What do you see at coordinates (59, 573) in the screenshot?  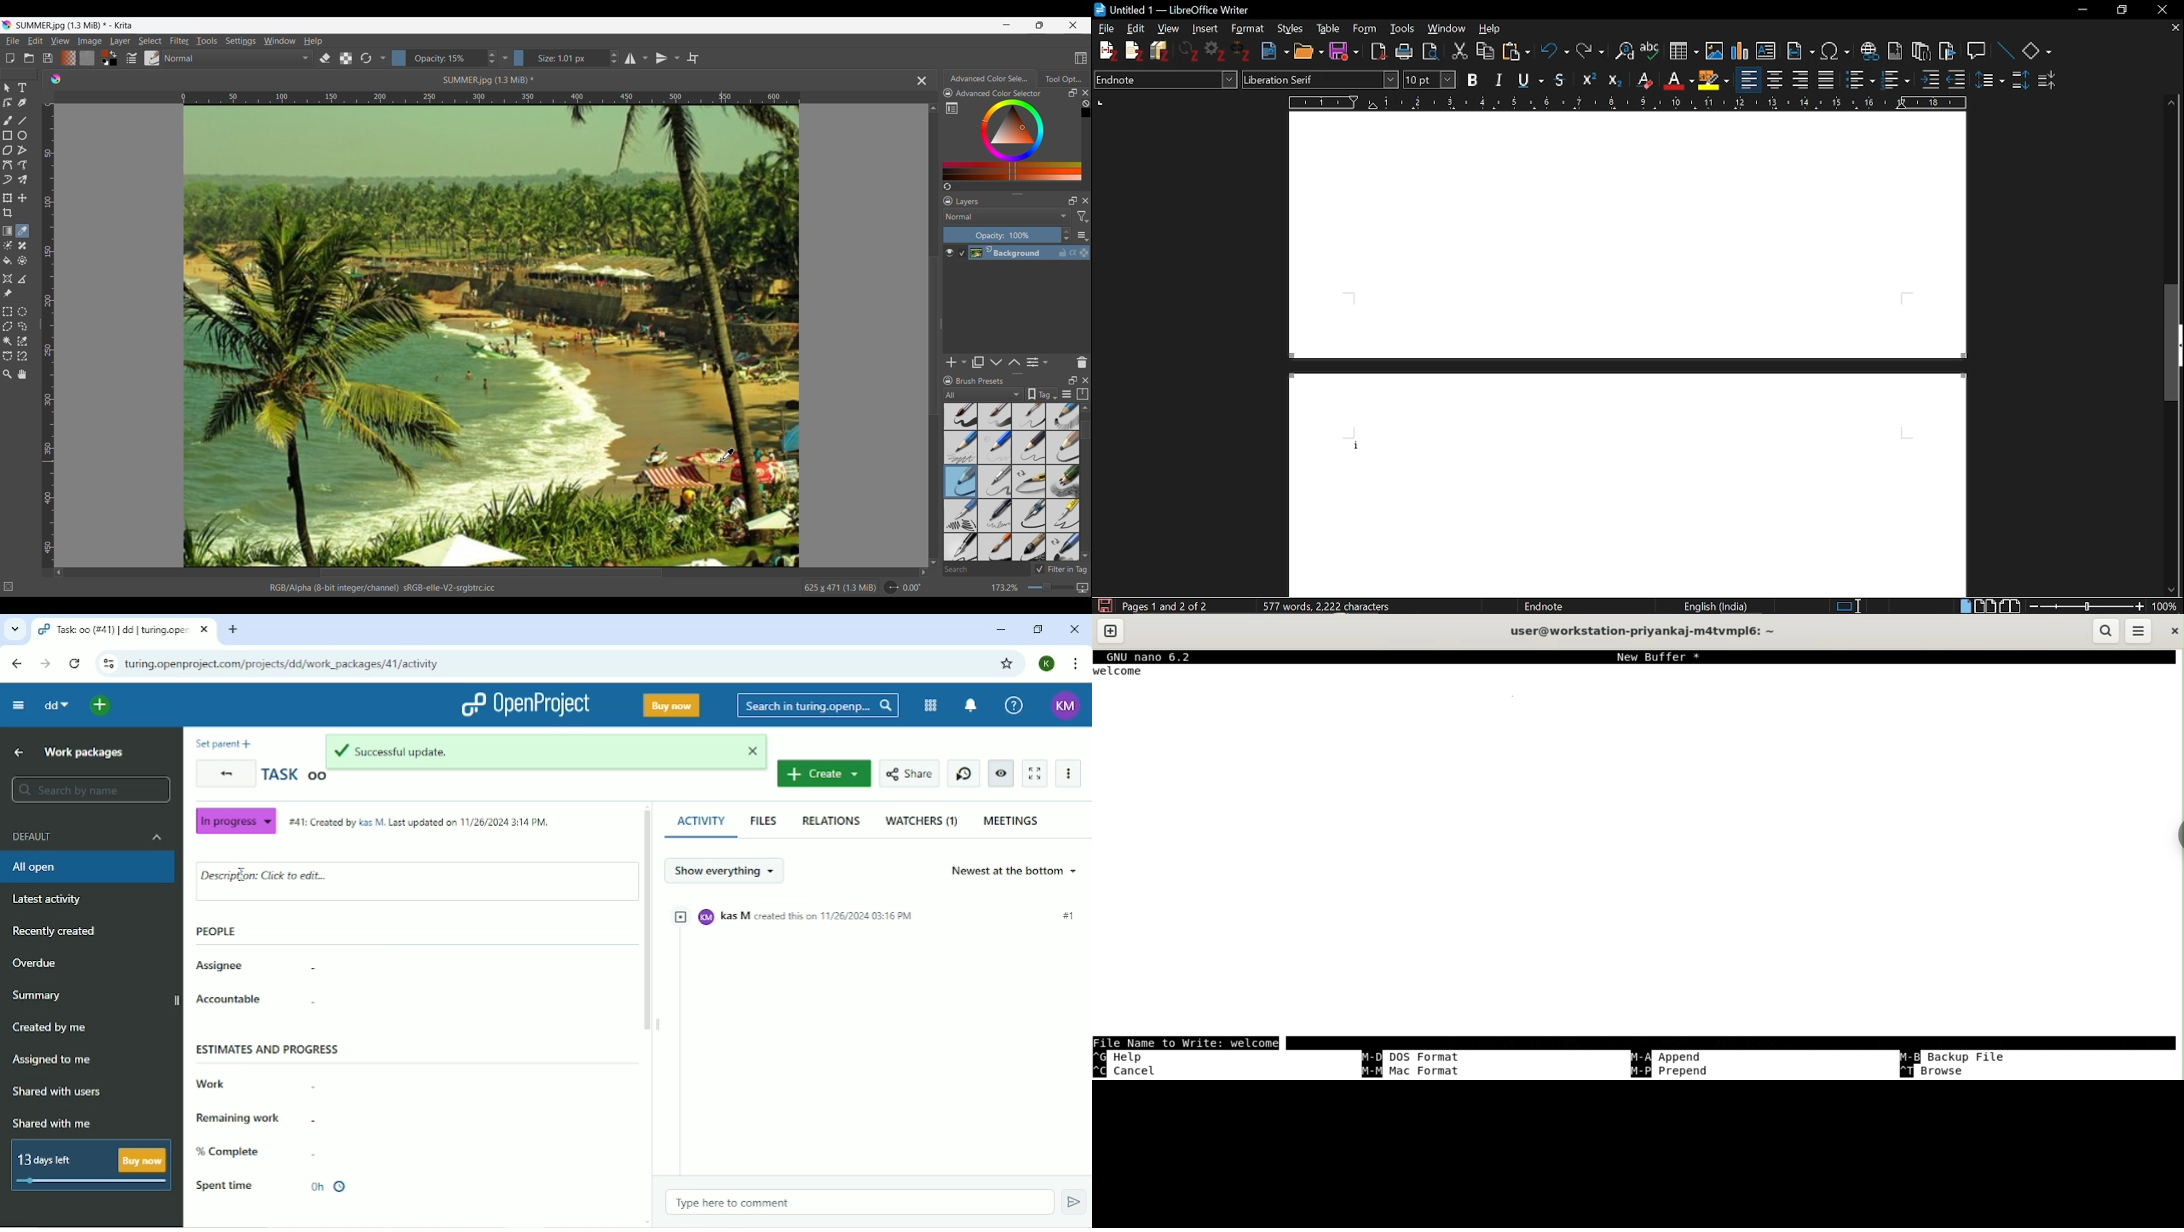 I see `Quick slide to left` at bounding box center [59, 573].